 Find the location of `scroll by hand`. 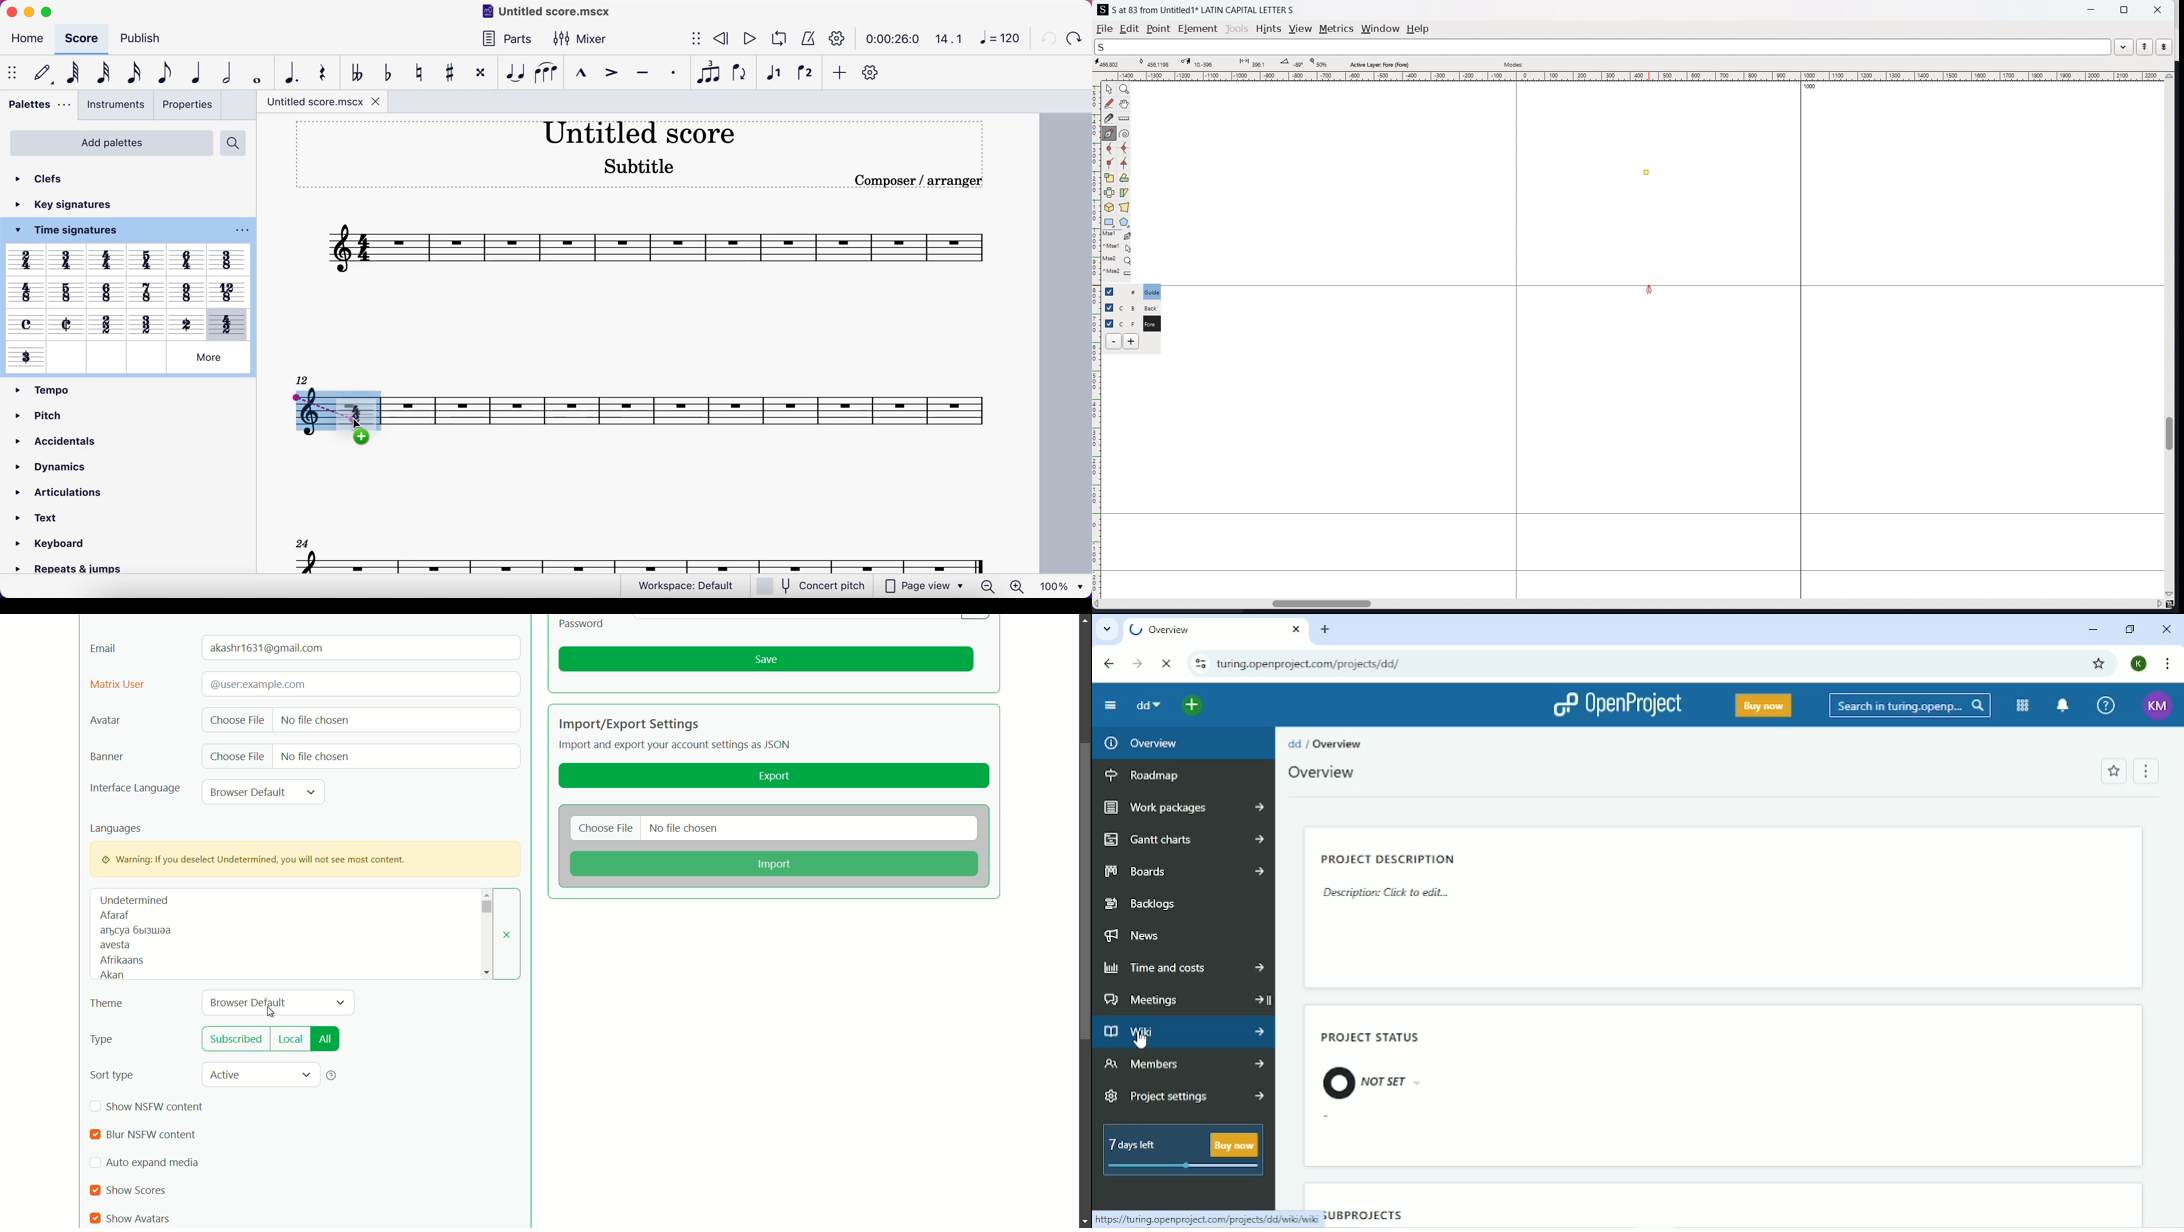

scroll by hand is located at coordinates (1126, 104).